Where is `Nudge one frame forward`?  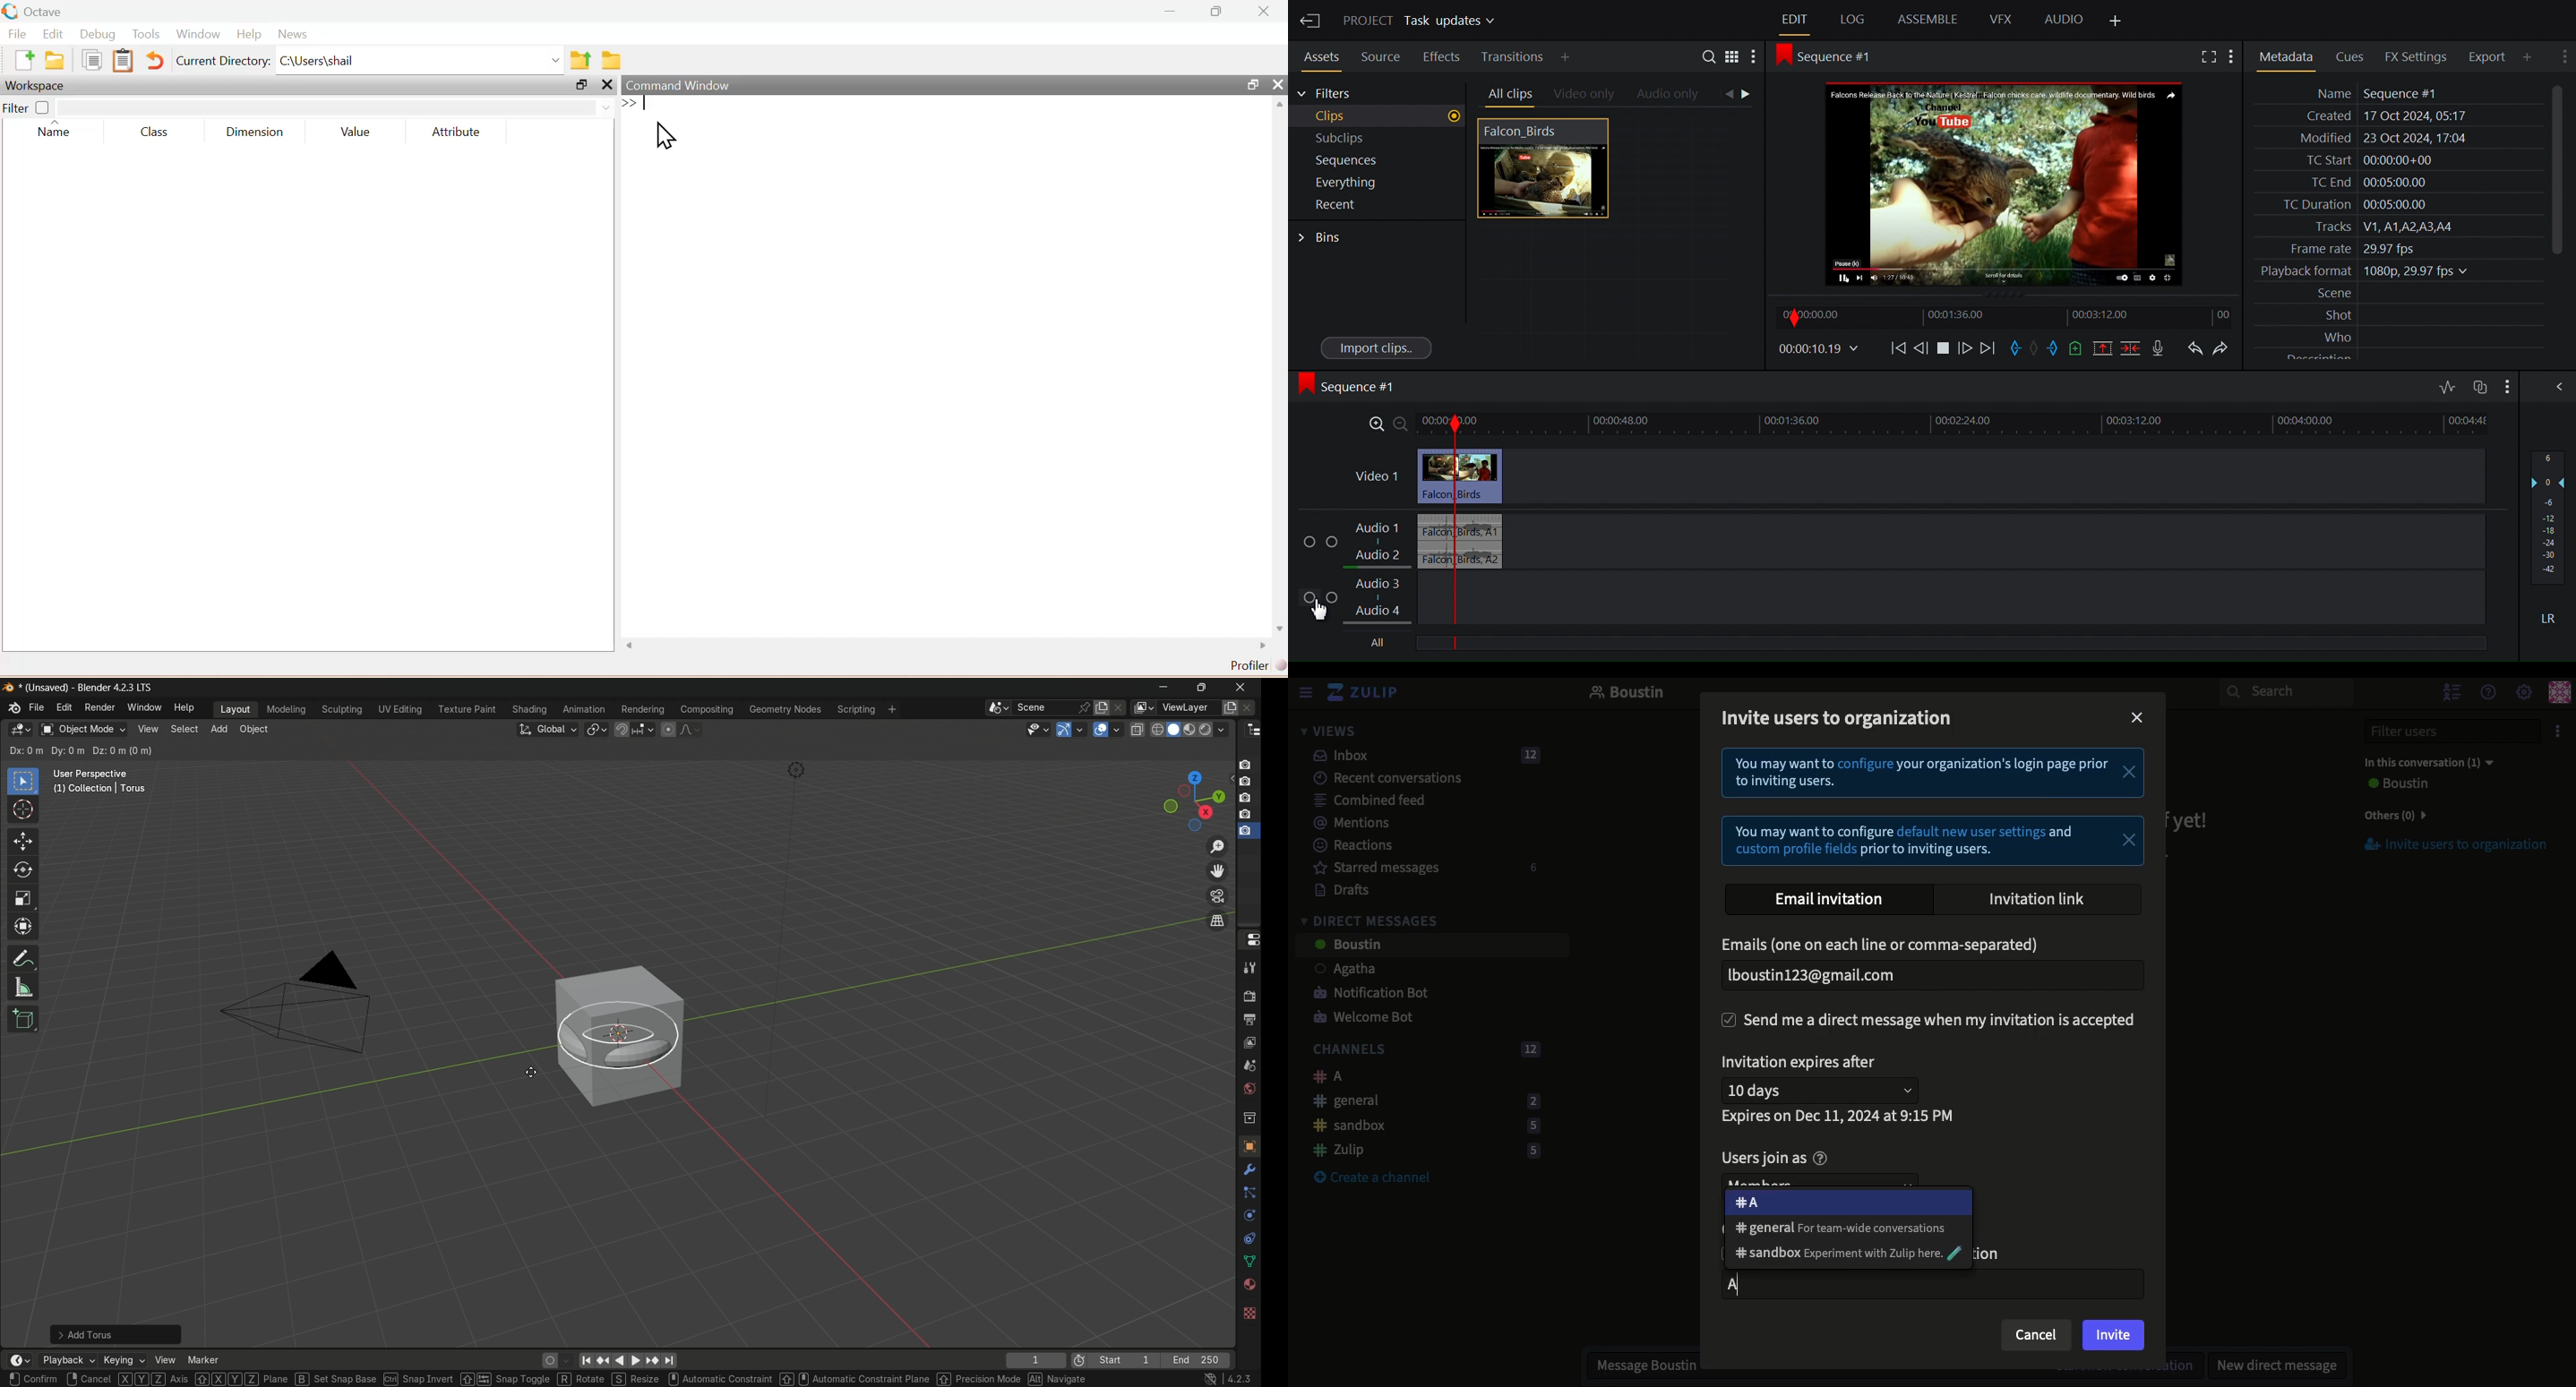
Nudge one frame forward is located at coordinates (1967, 351).